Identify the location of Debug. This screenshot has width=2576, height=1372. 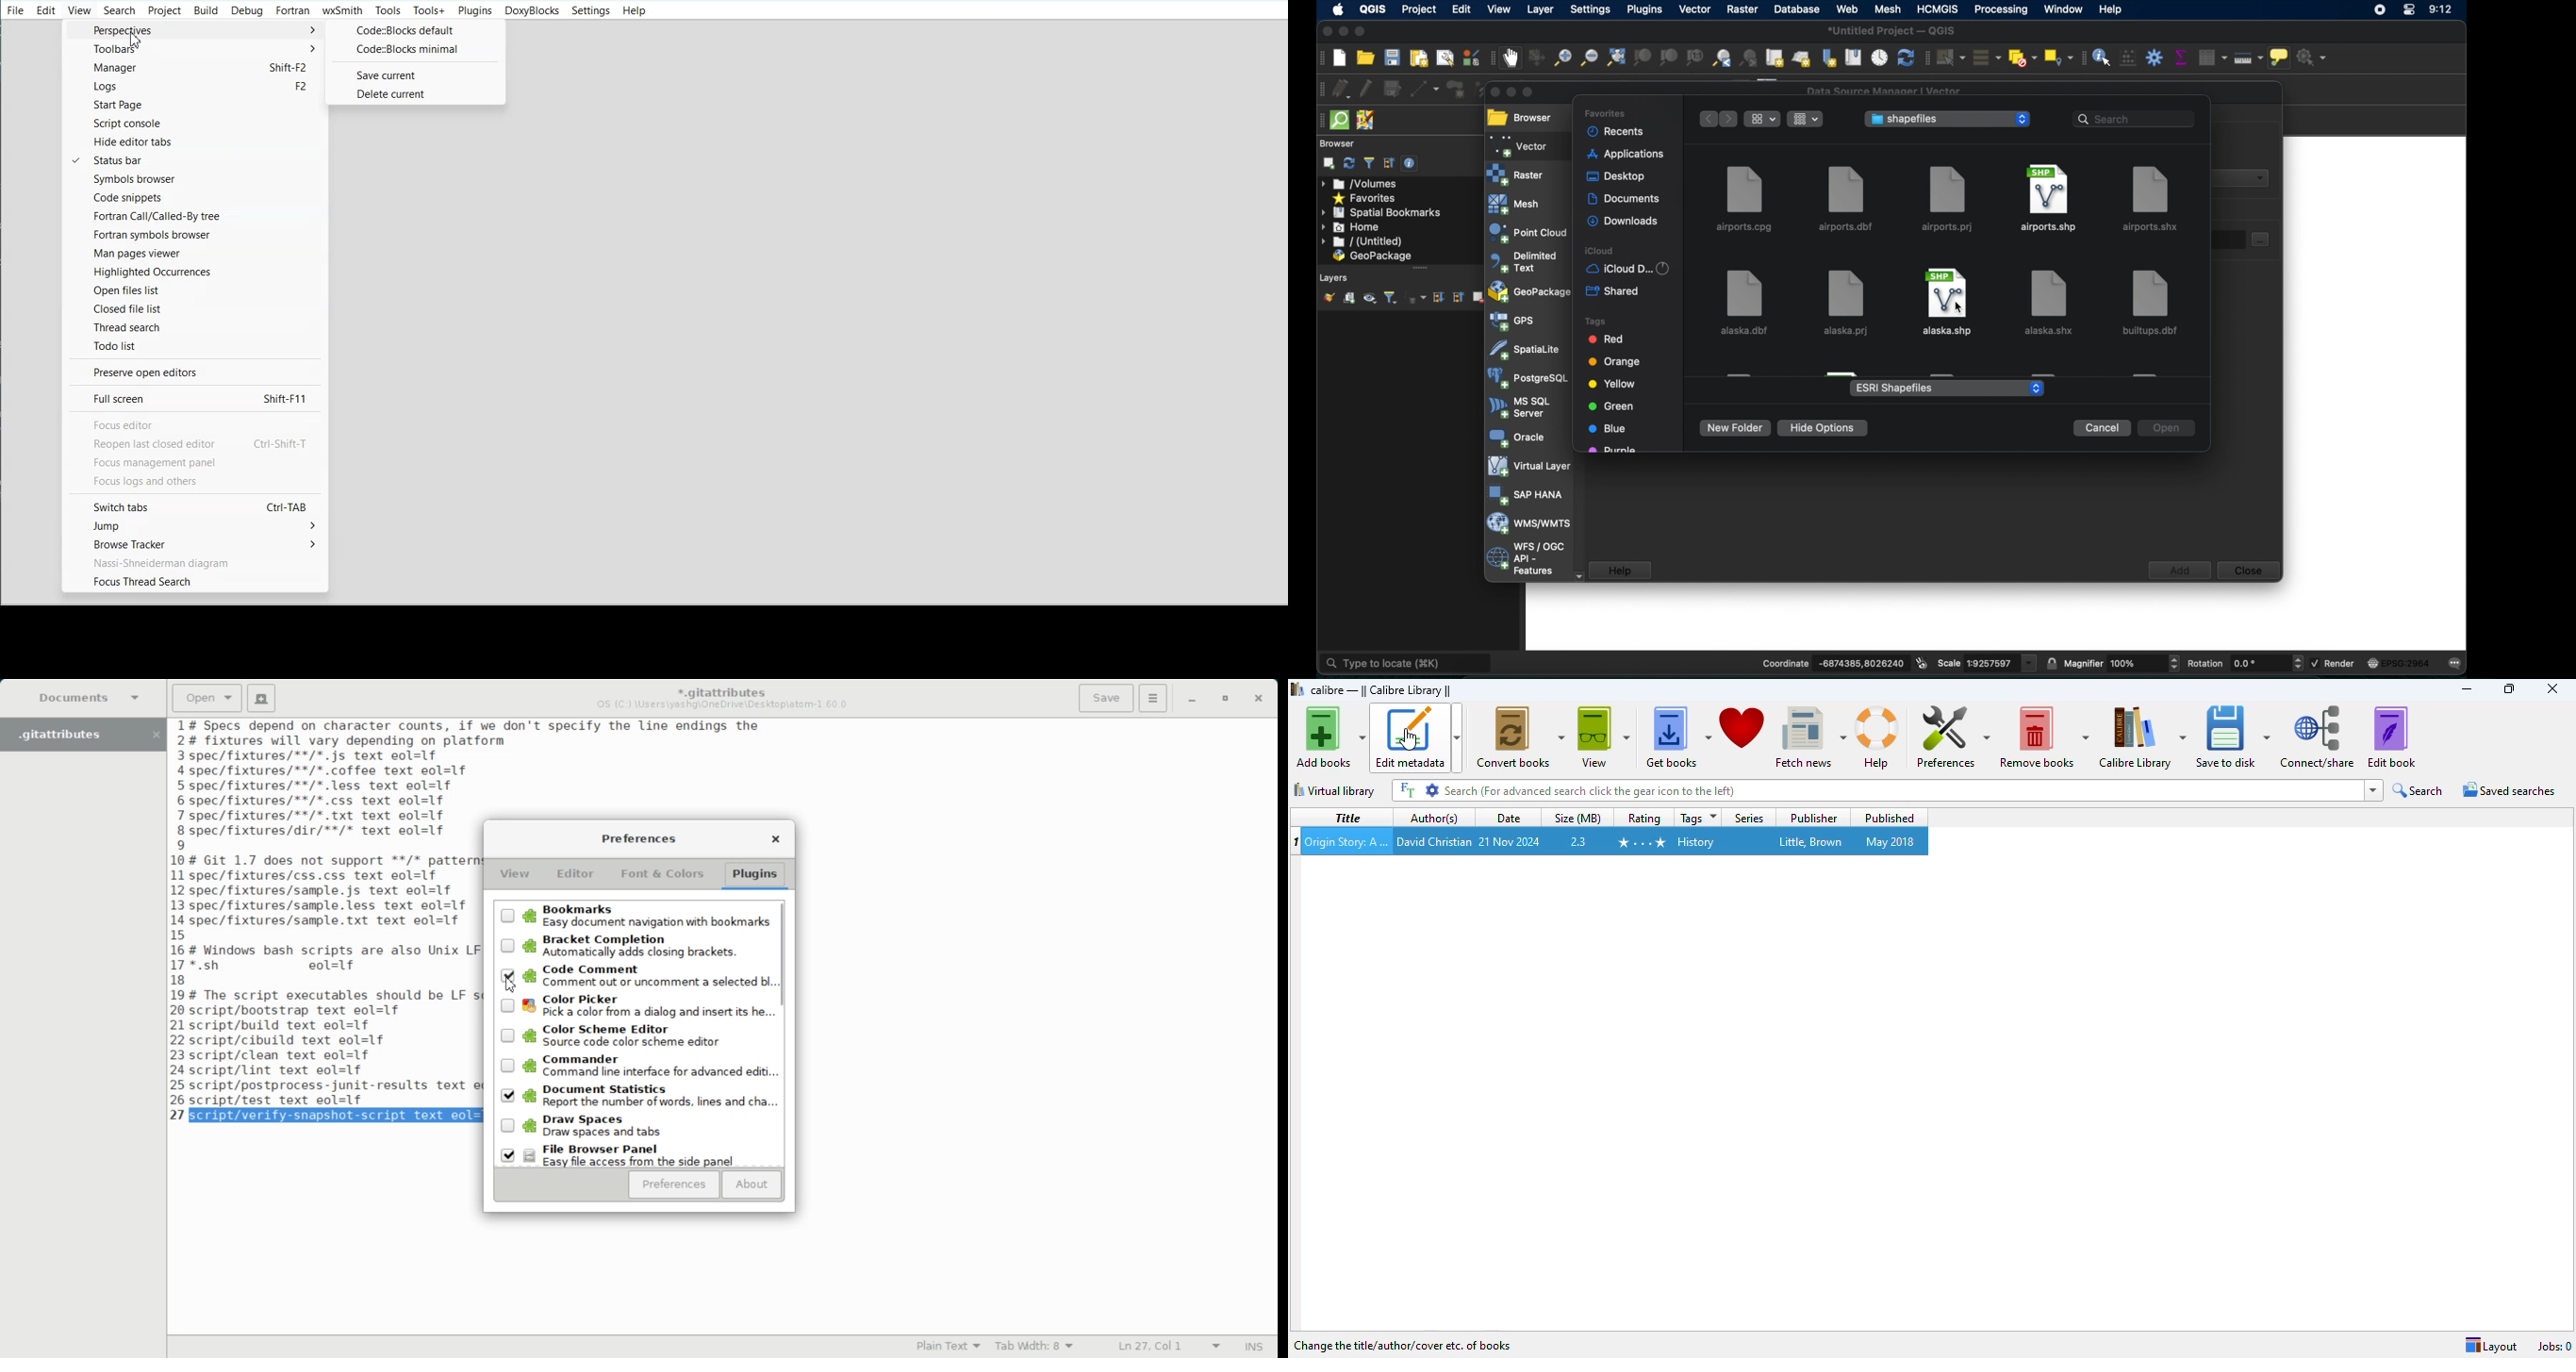
(248, 11).